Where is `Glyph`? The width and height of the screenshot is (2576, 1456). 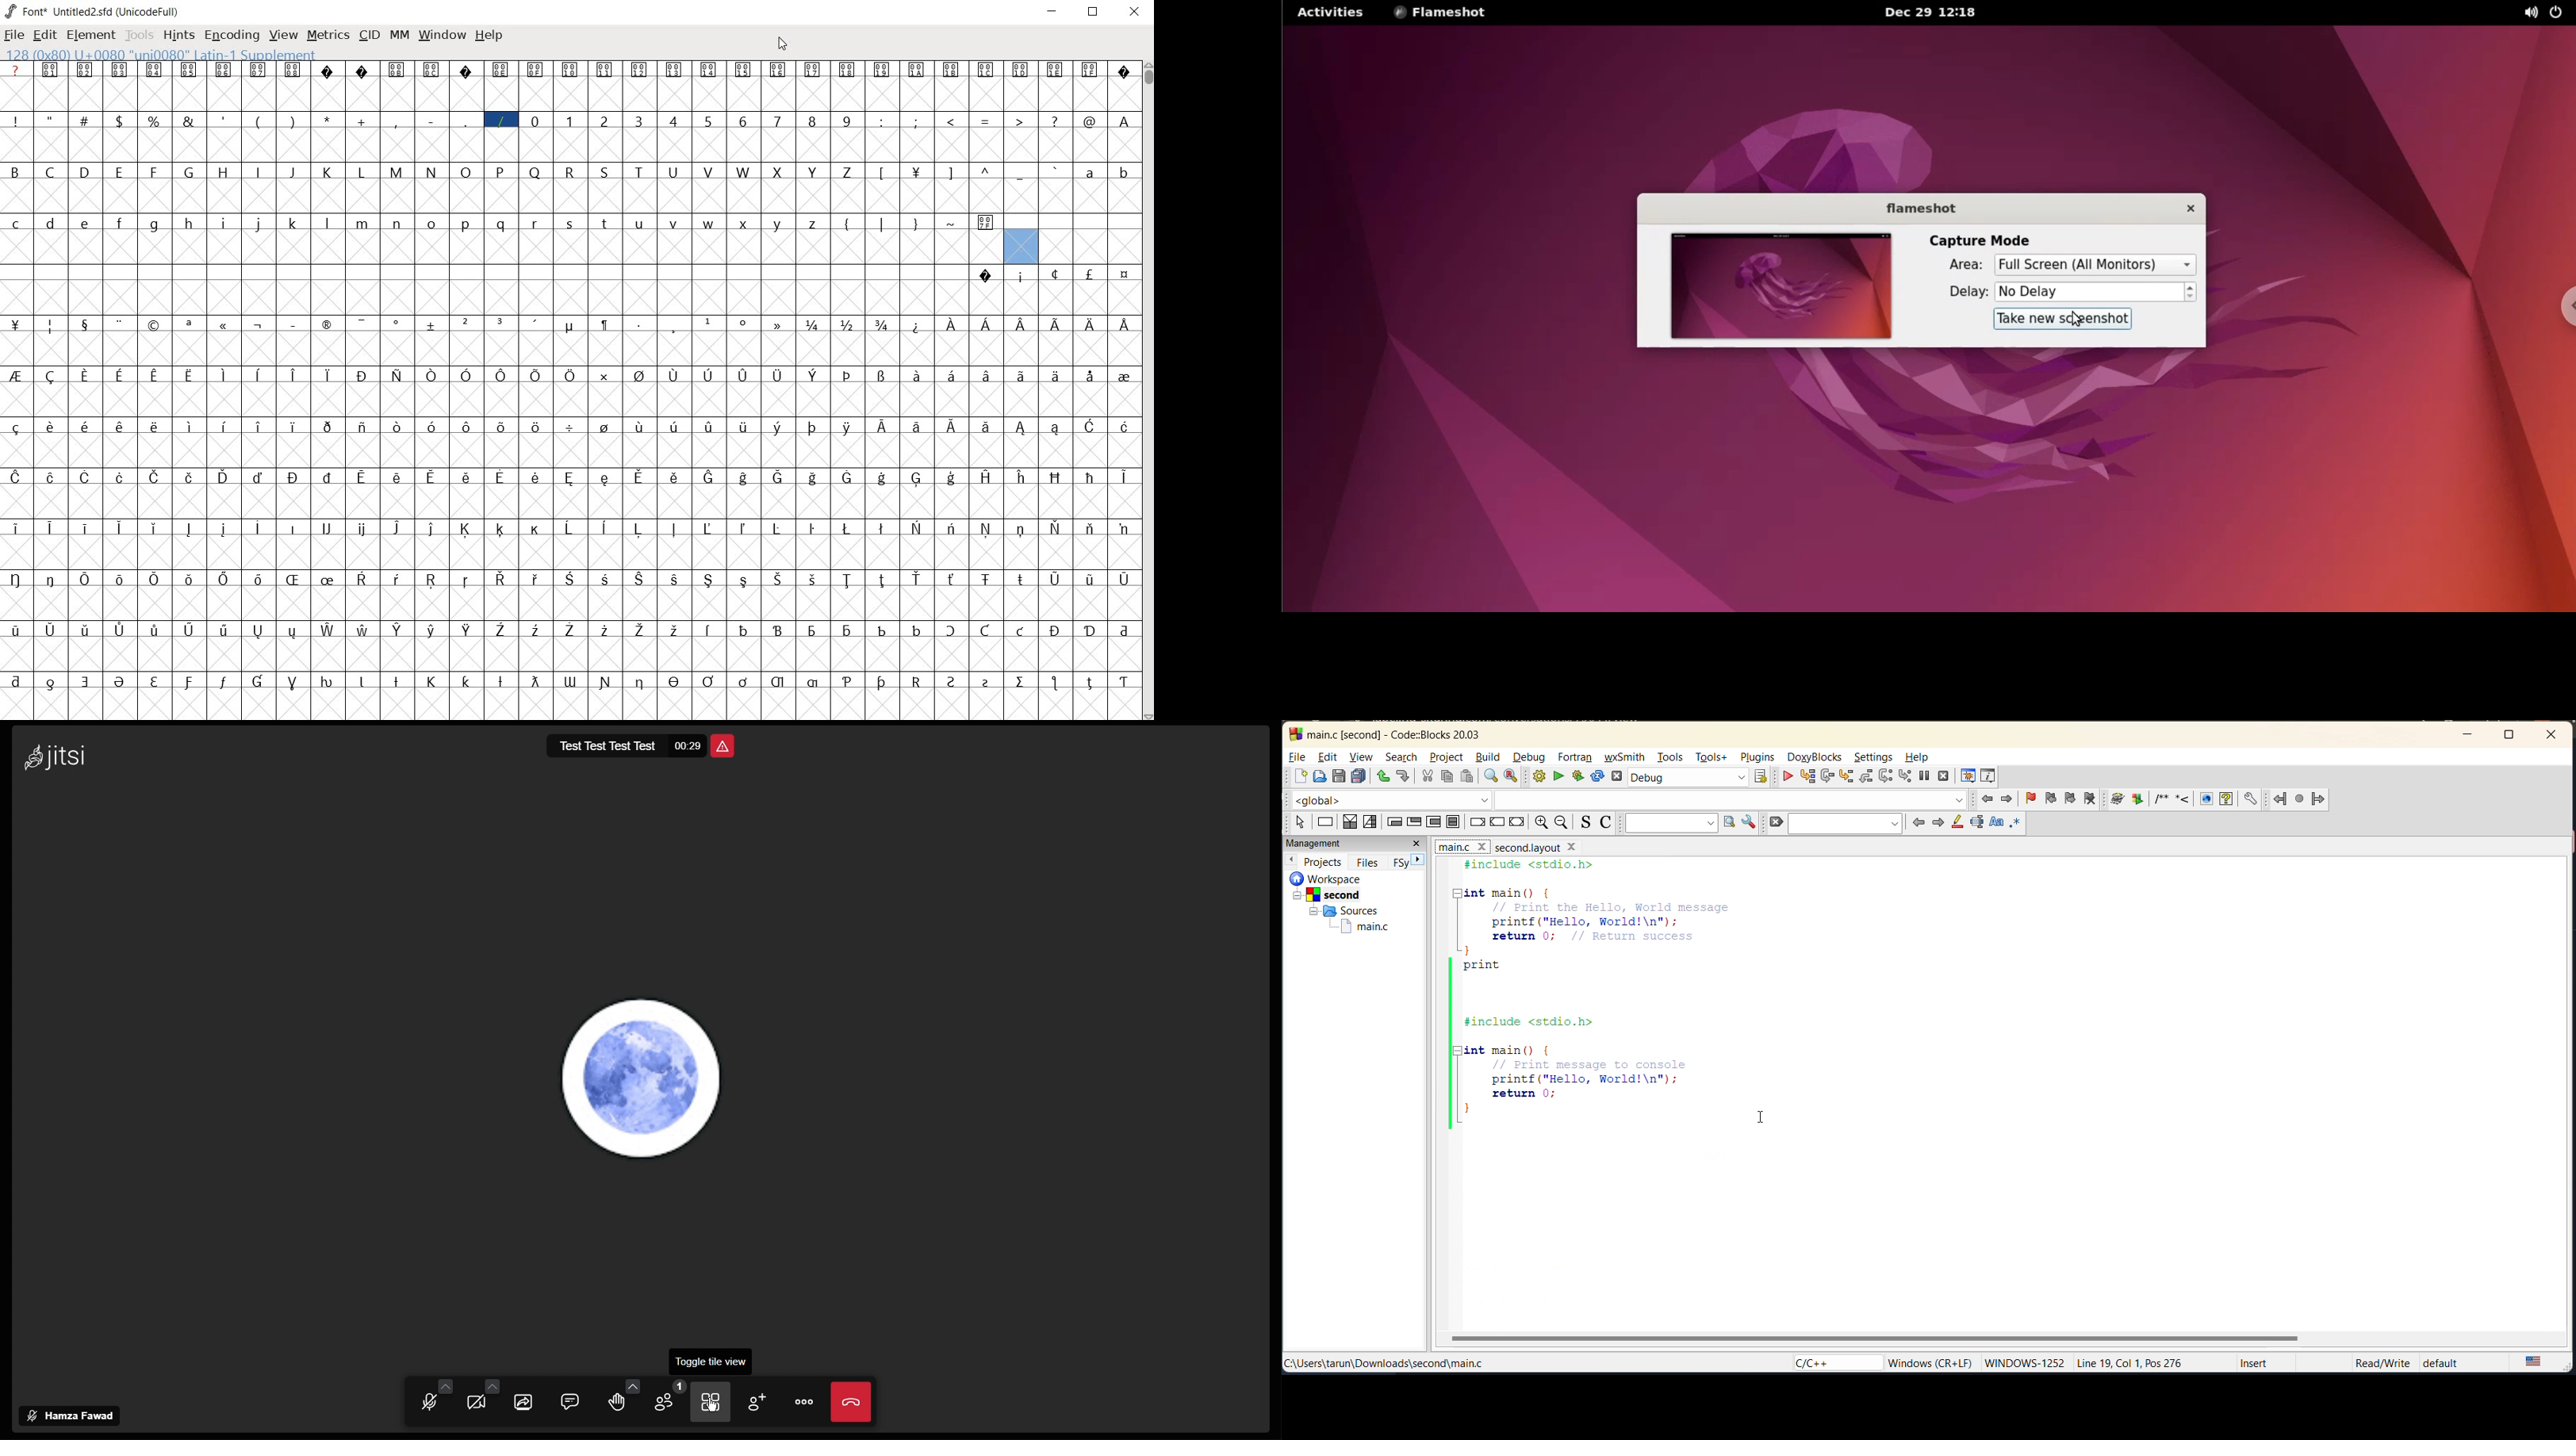 Glyph is located at coordinates (16, 69).